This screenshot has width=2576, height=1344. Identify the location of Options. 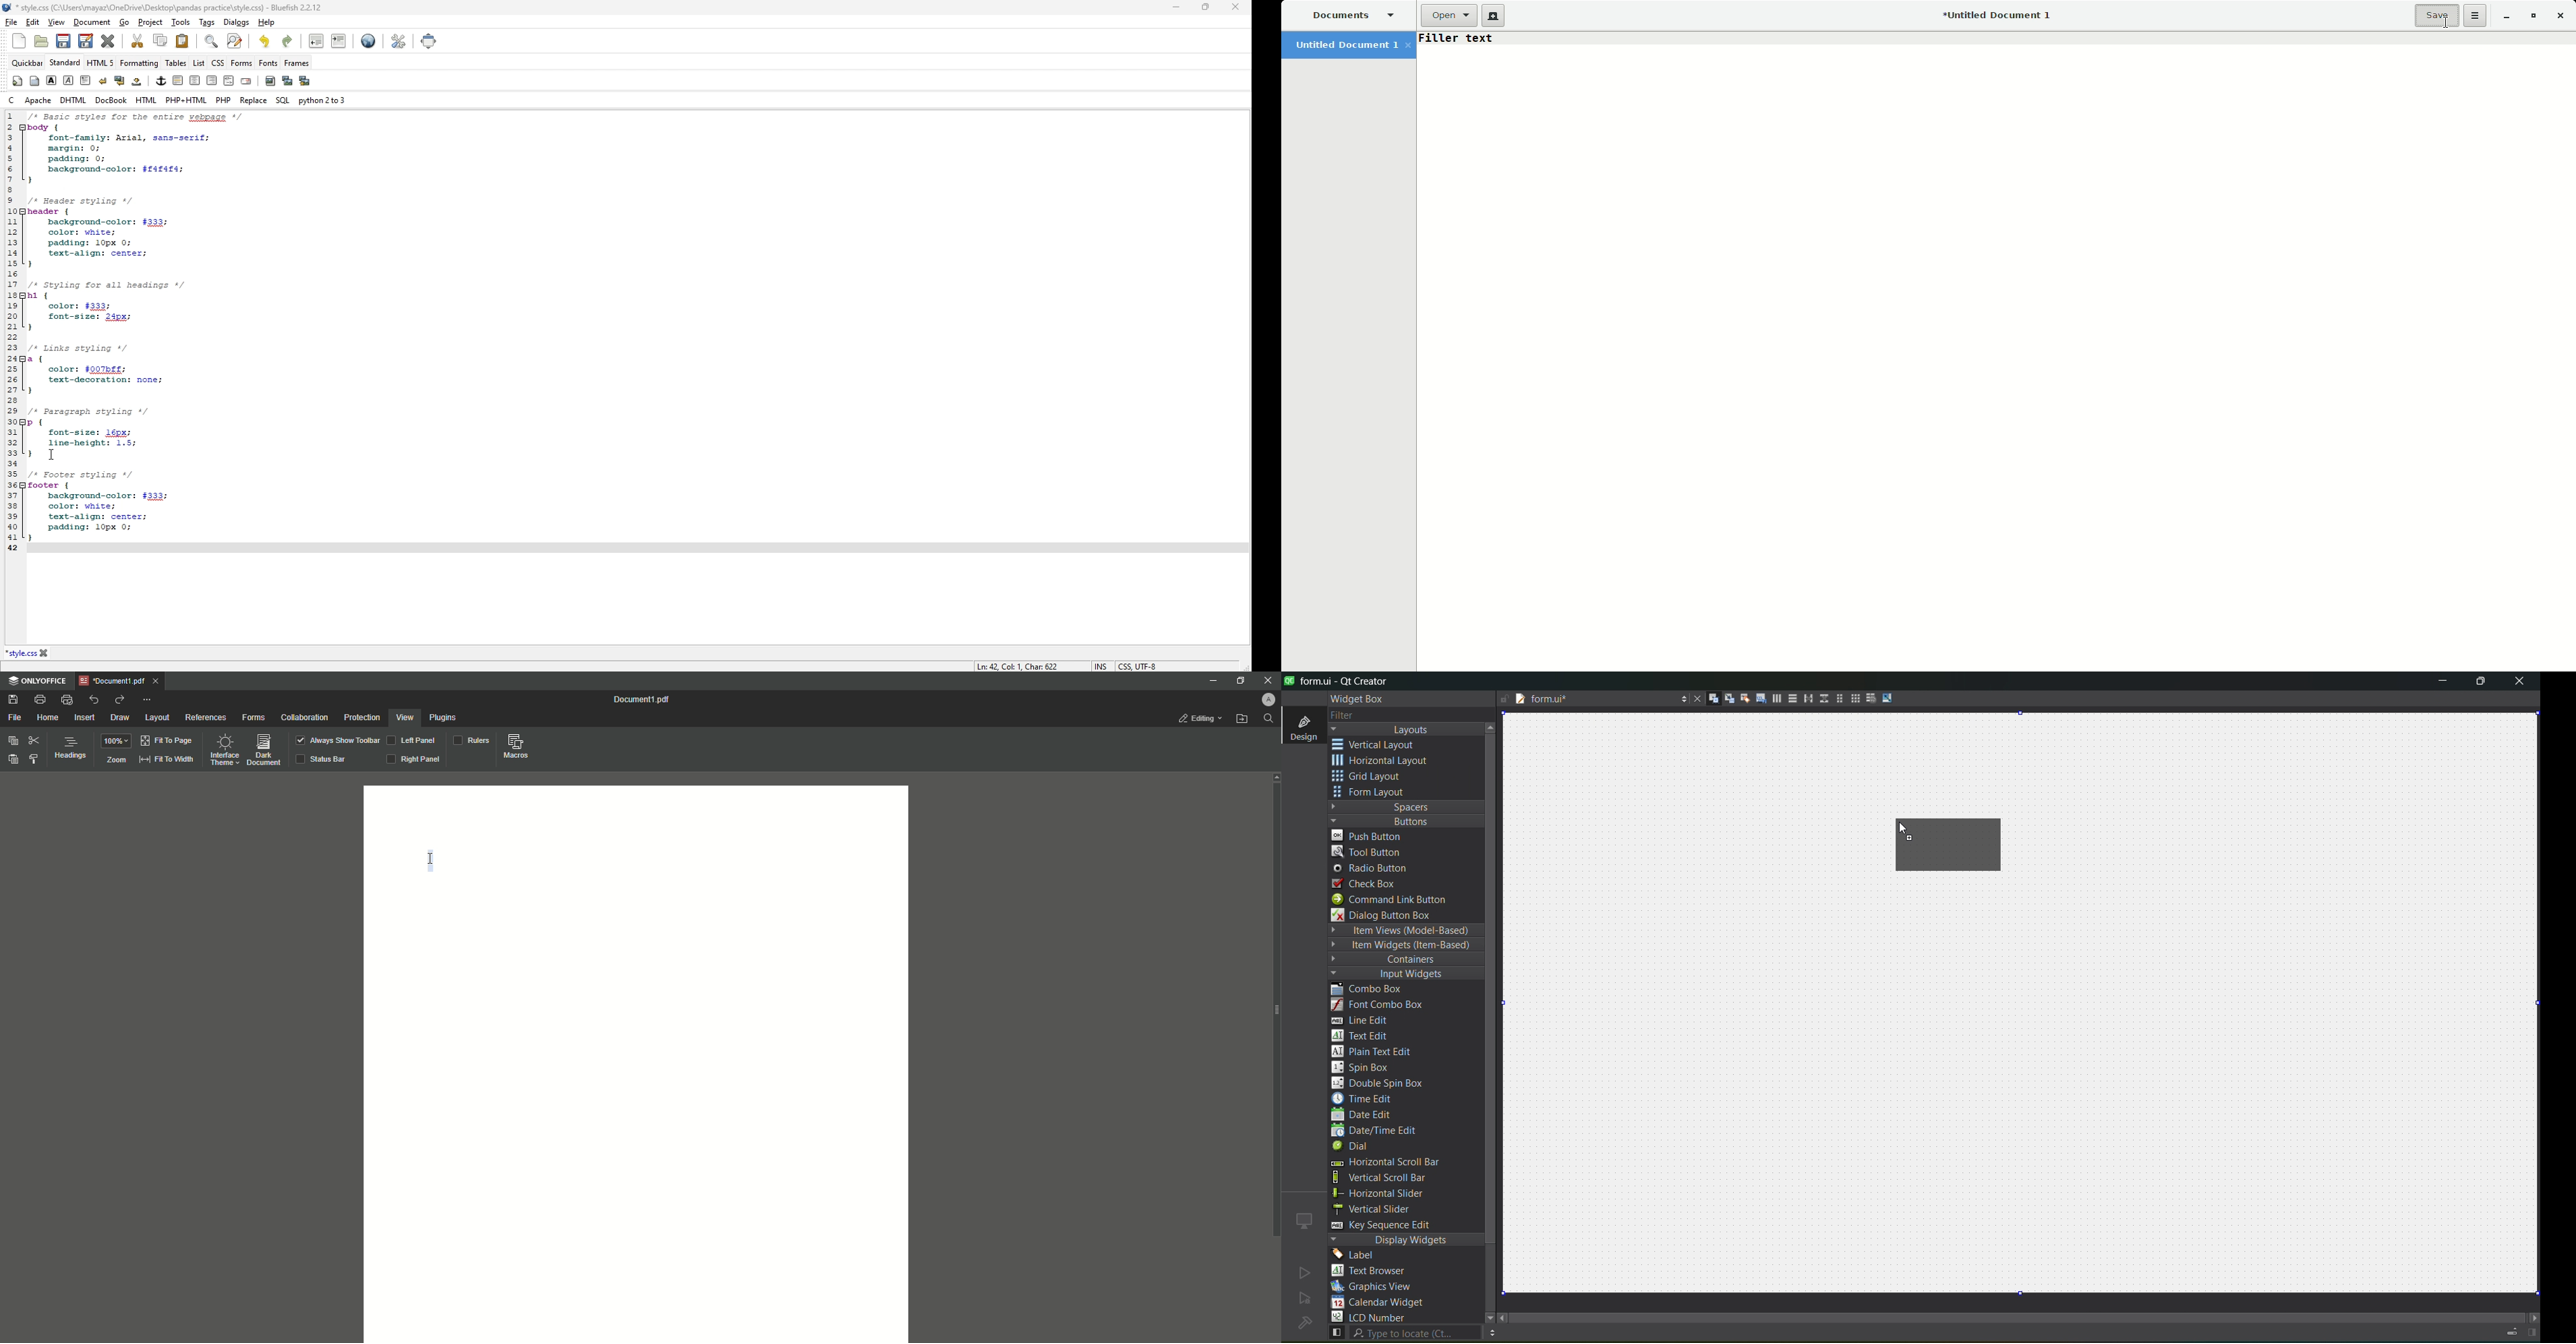
(2476, 16).